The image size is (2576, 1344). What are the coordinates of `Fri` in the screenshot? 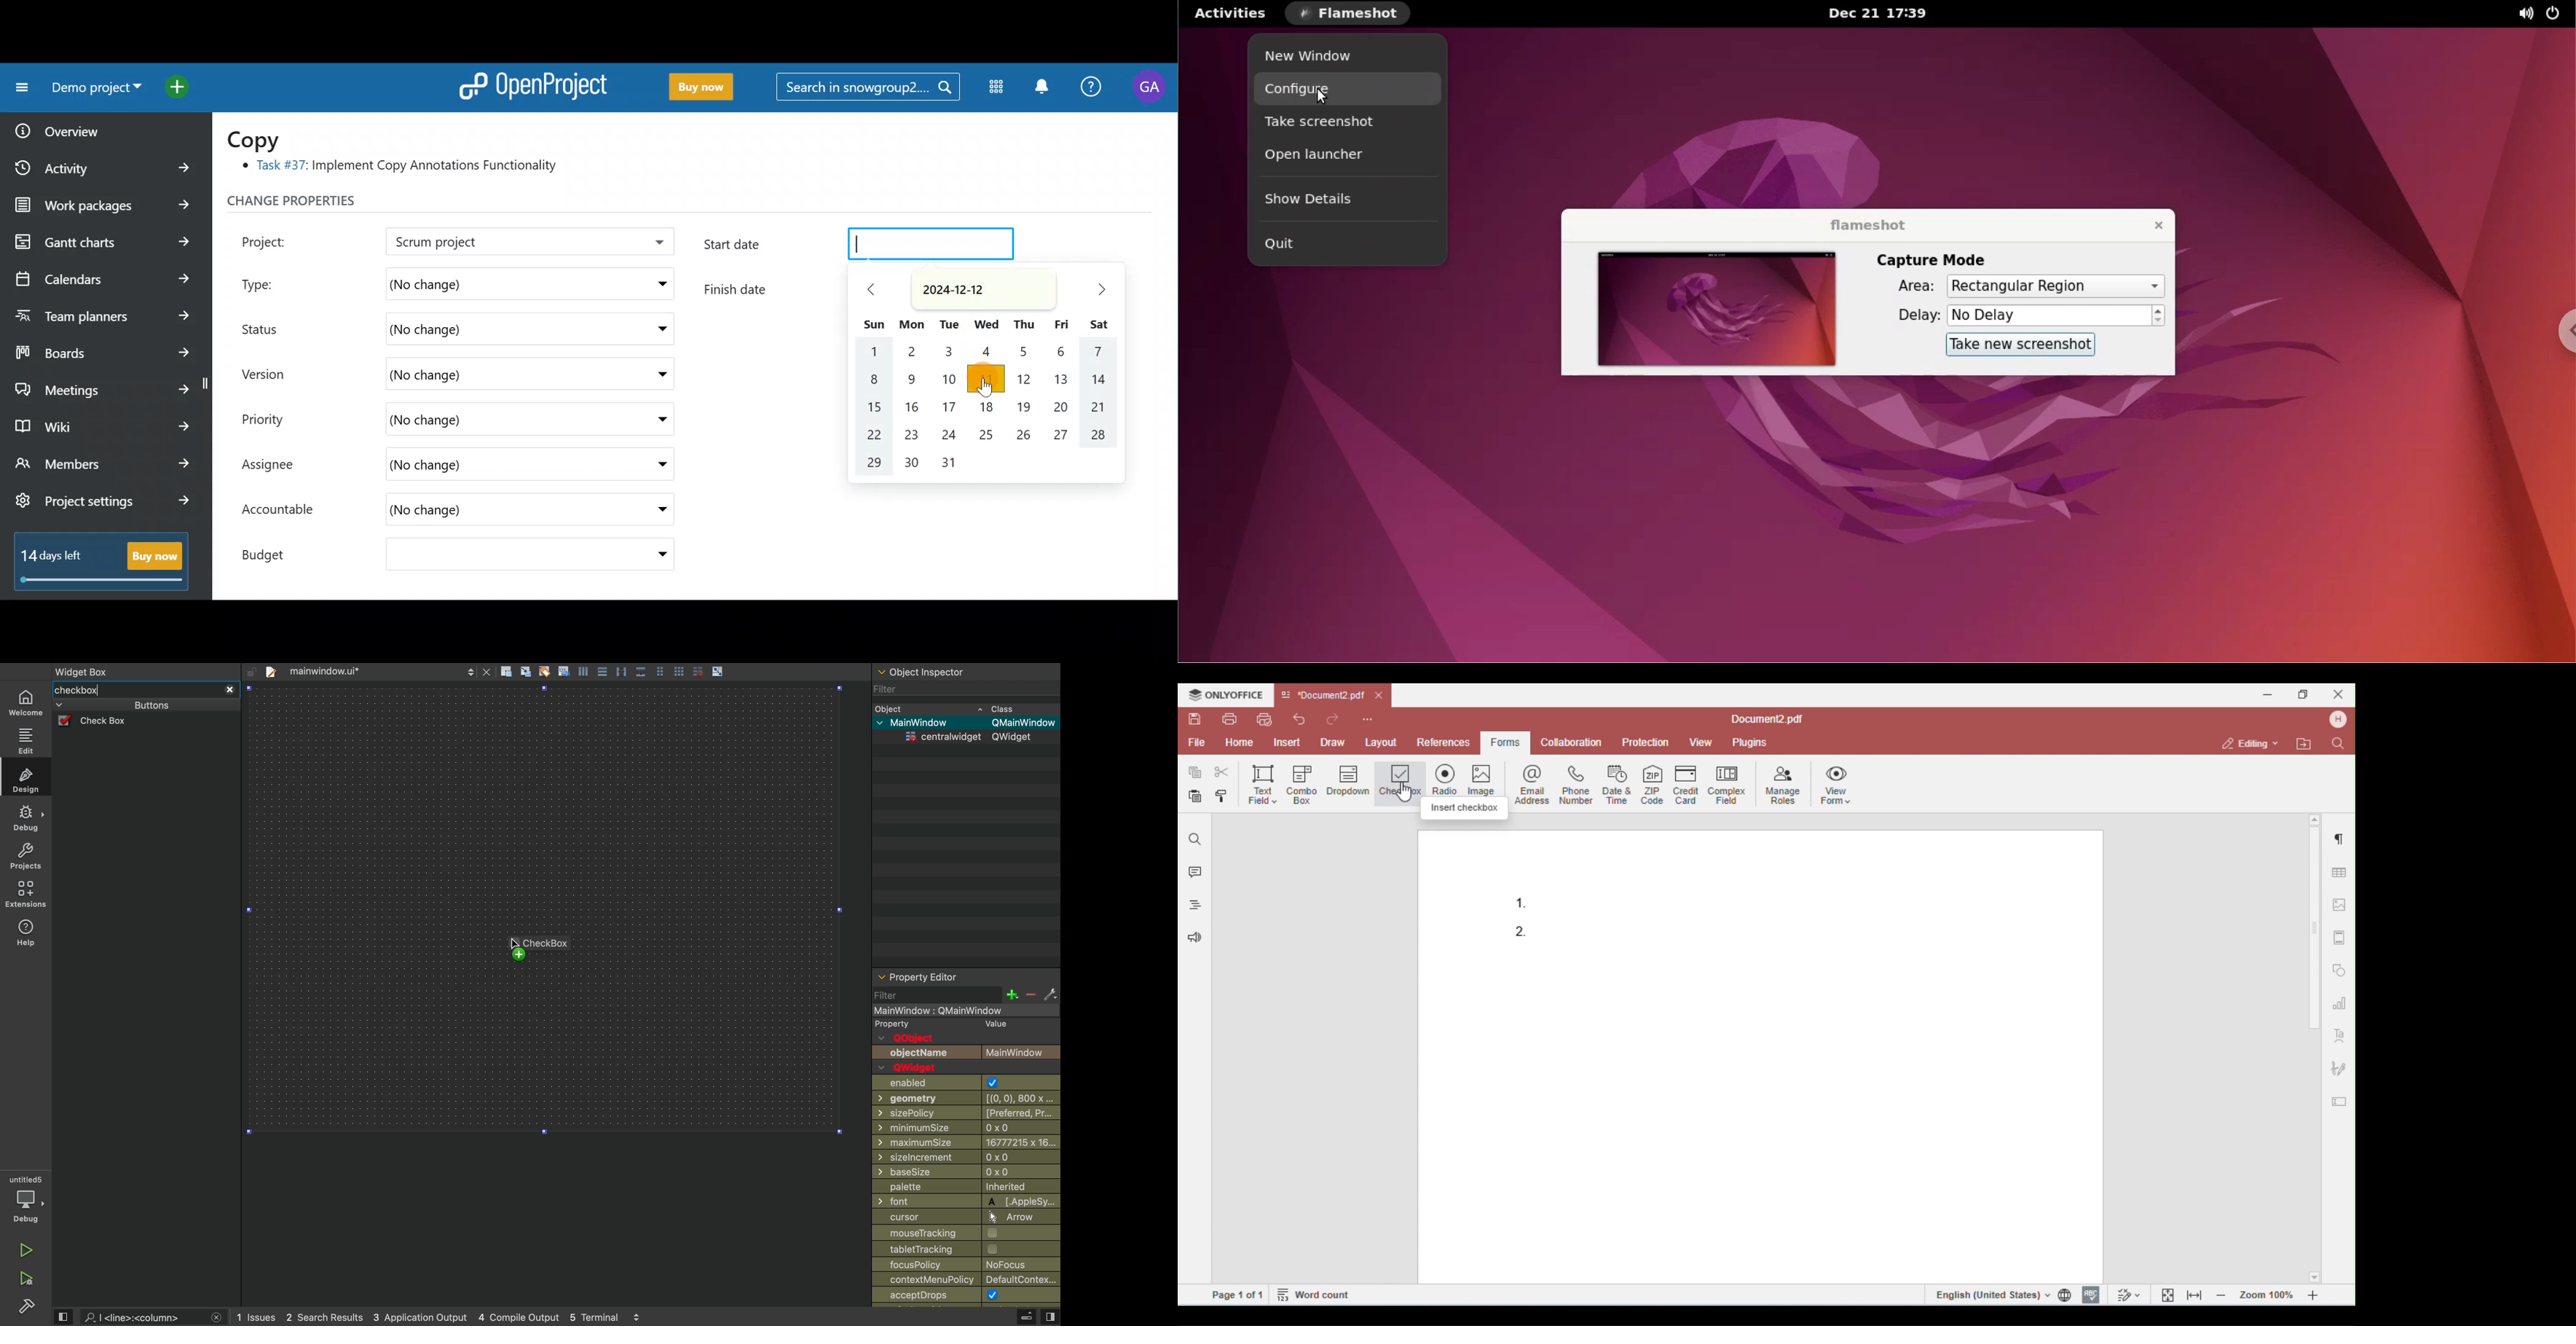 It's located at (1063, 326).